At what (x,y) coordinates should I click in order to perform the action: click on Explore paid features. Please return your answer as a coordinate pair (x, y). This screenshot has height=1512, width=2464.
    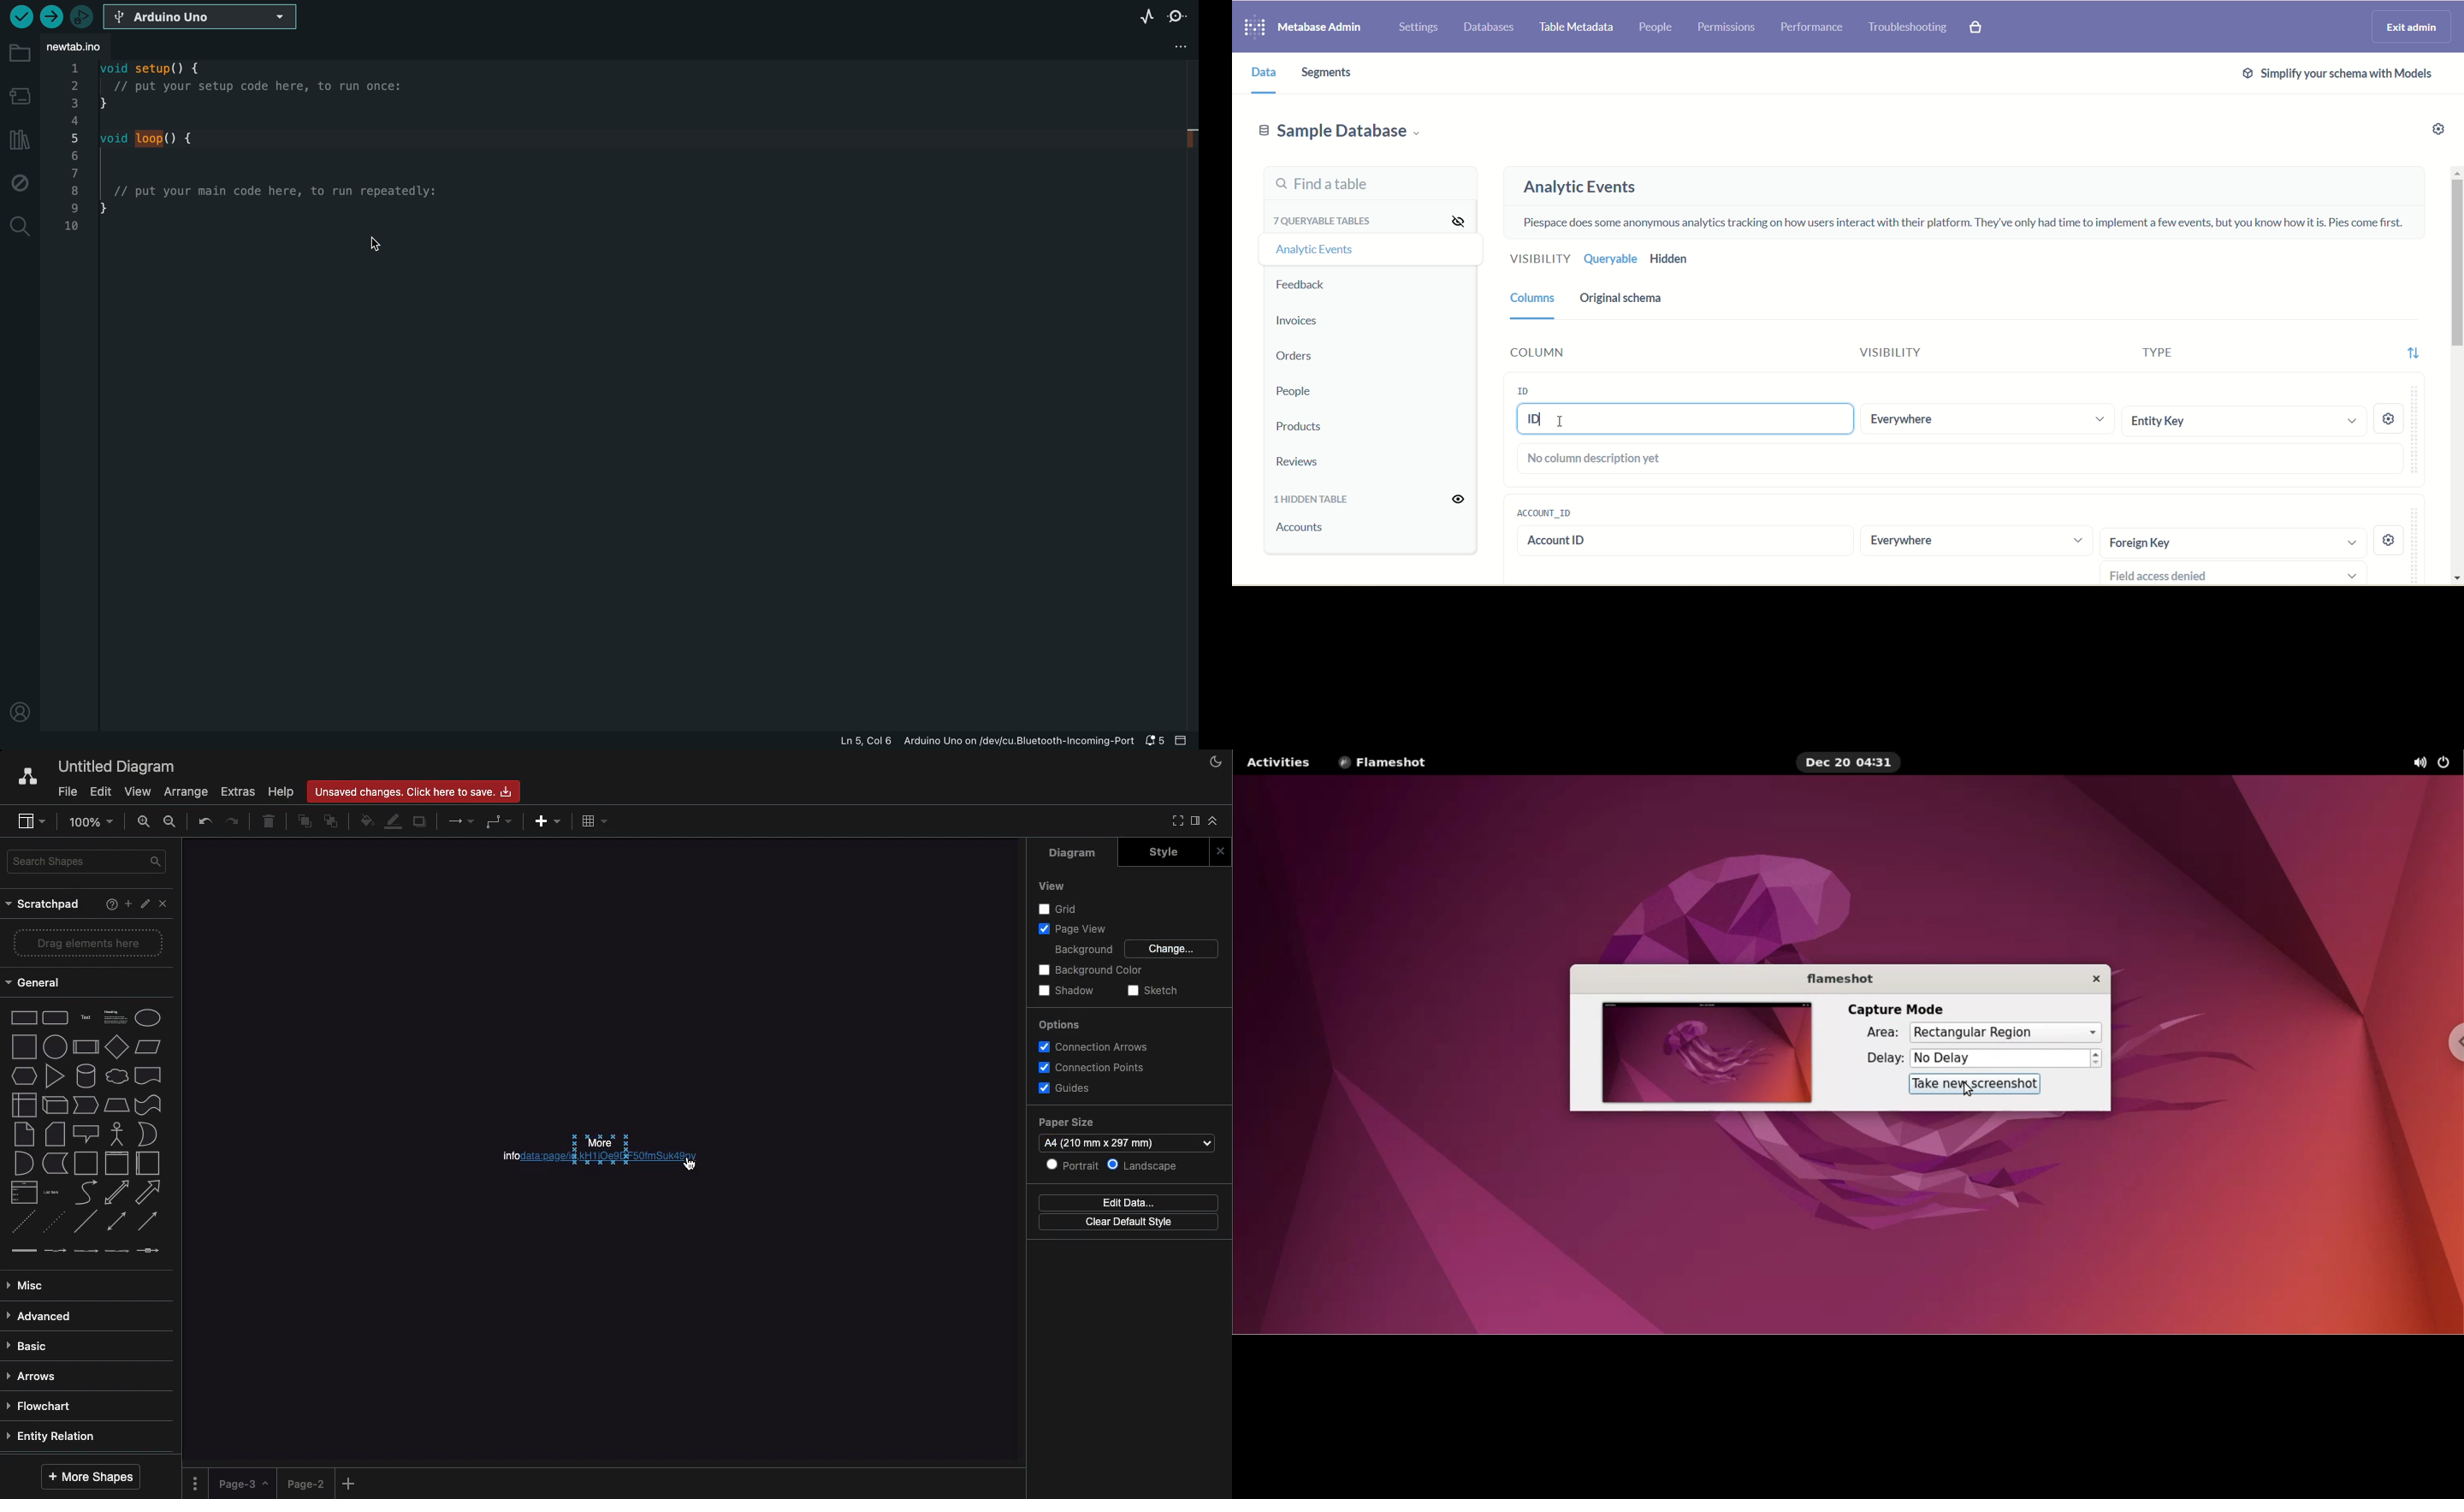
    Looking at the image, I should click on (1977, 28).